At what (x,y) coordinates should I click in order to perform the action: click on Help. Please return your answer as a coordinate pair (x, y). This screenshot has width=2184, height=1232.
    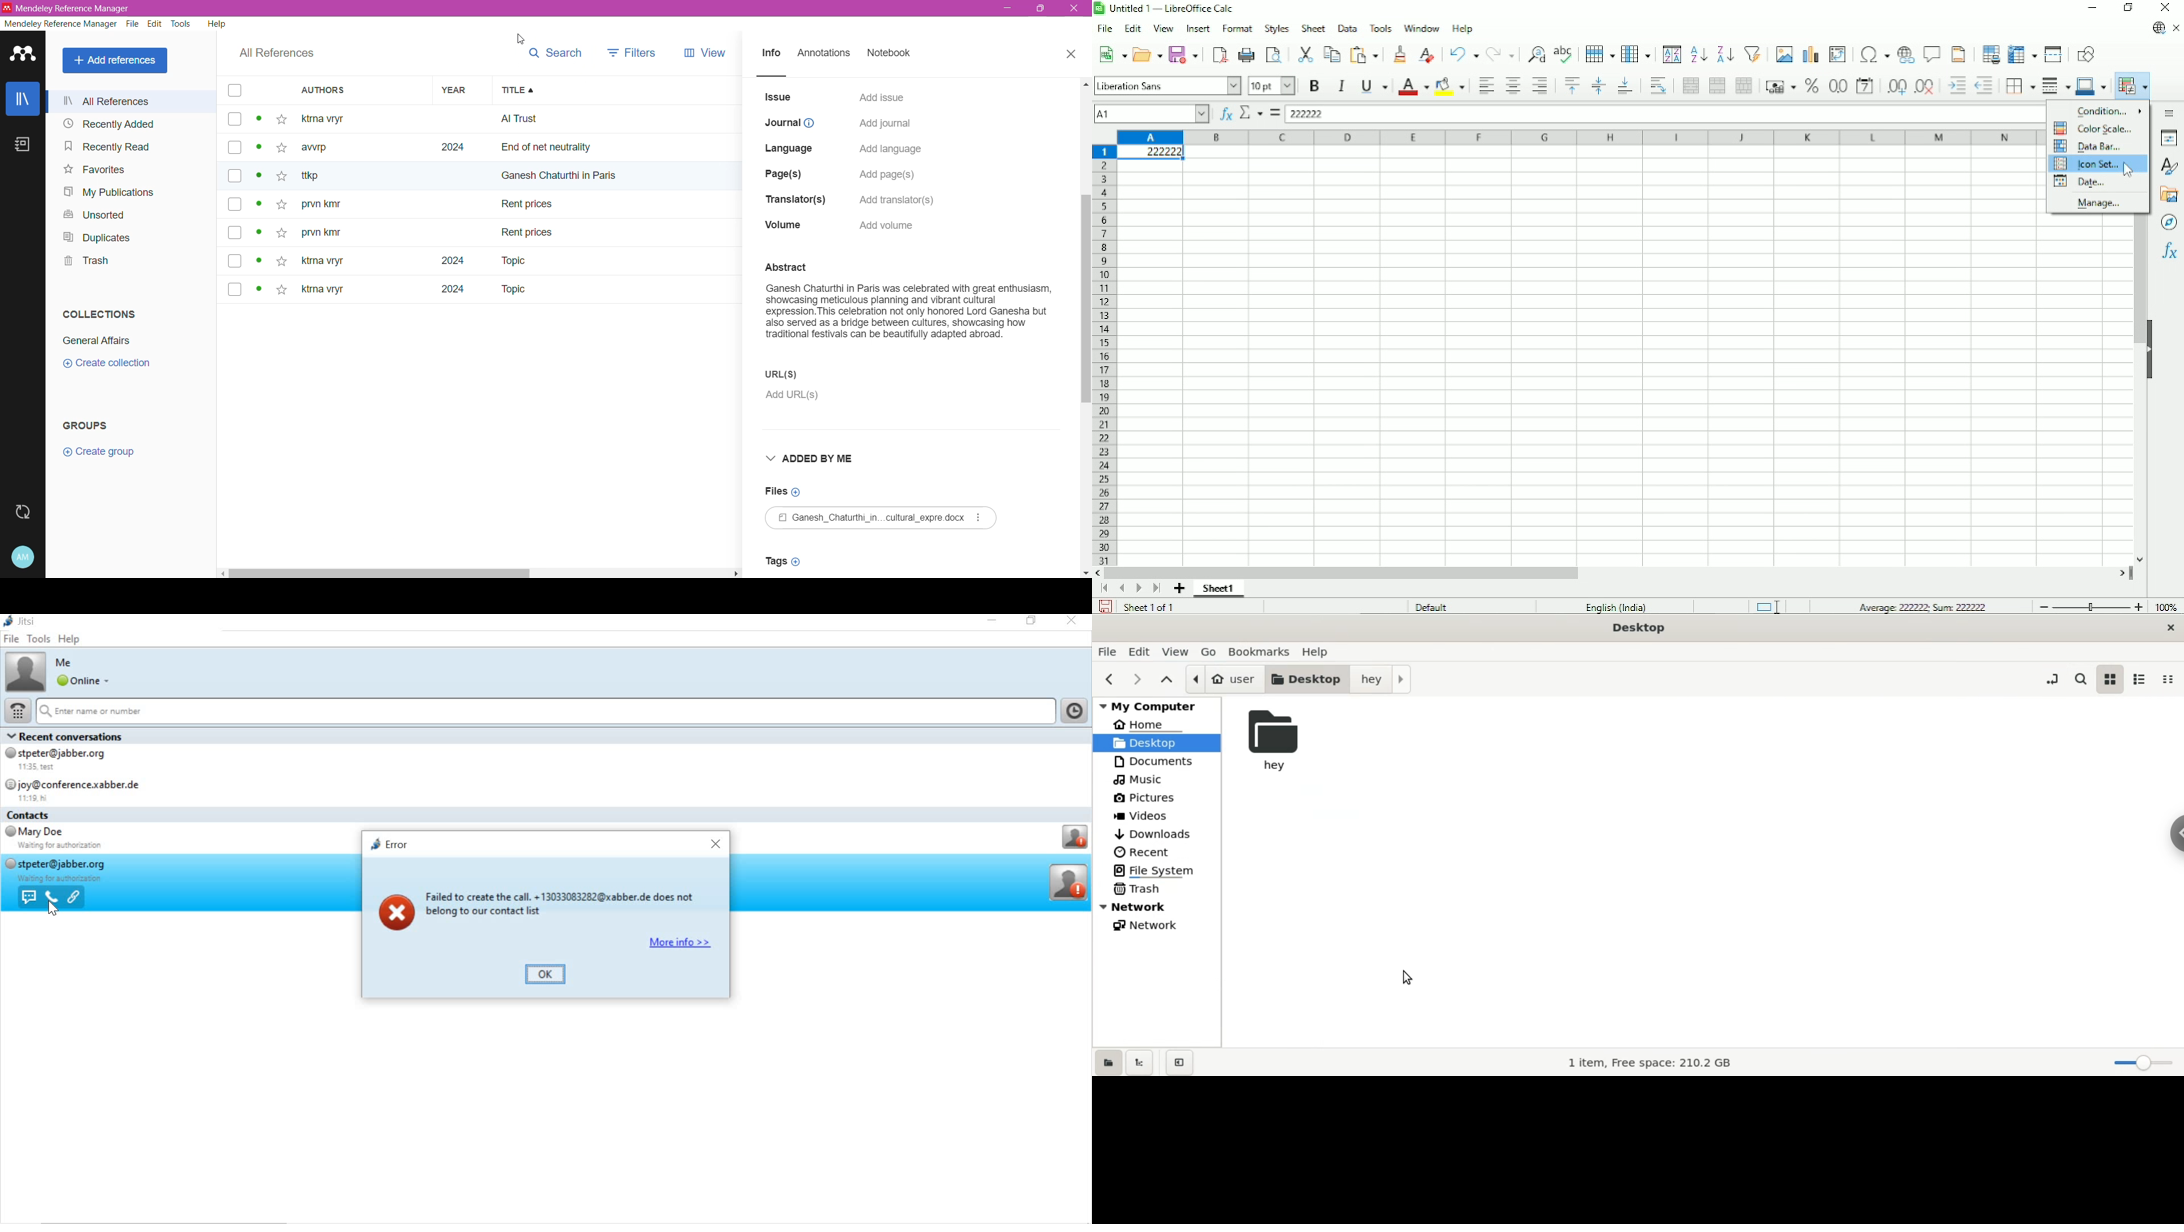
    Looking at the image, I should click on (216, 25).